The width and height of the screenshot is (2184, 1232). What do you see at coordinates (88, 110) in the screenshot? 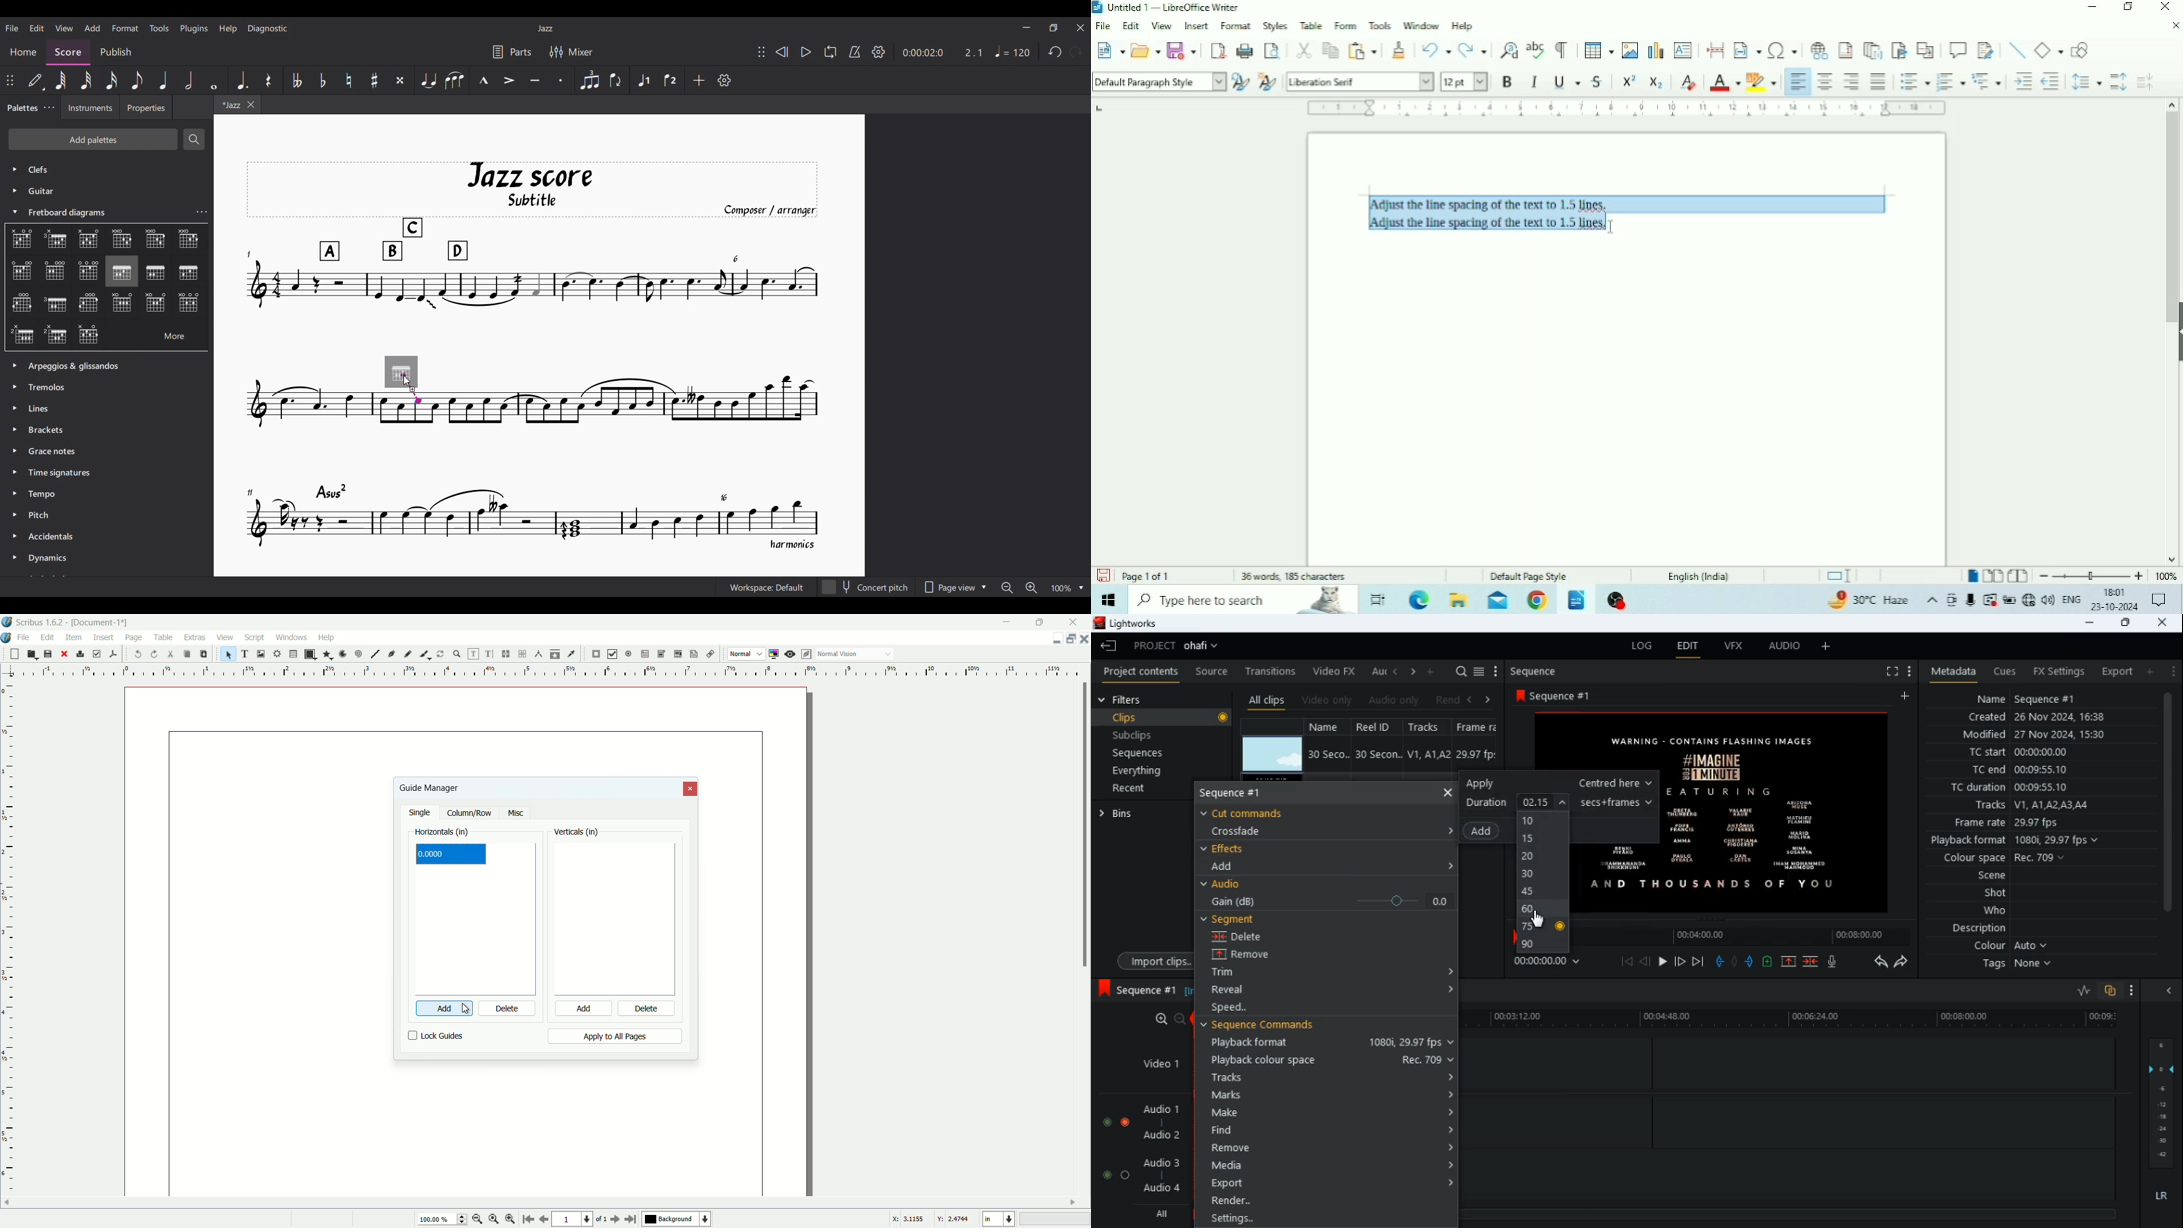
I see `Instruments` at bounding box center [88, 110].